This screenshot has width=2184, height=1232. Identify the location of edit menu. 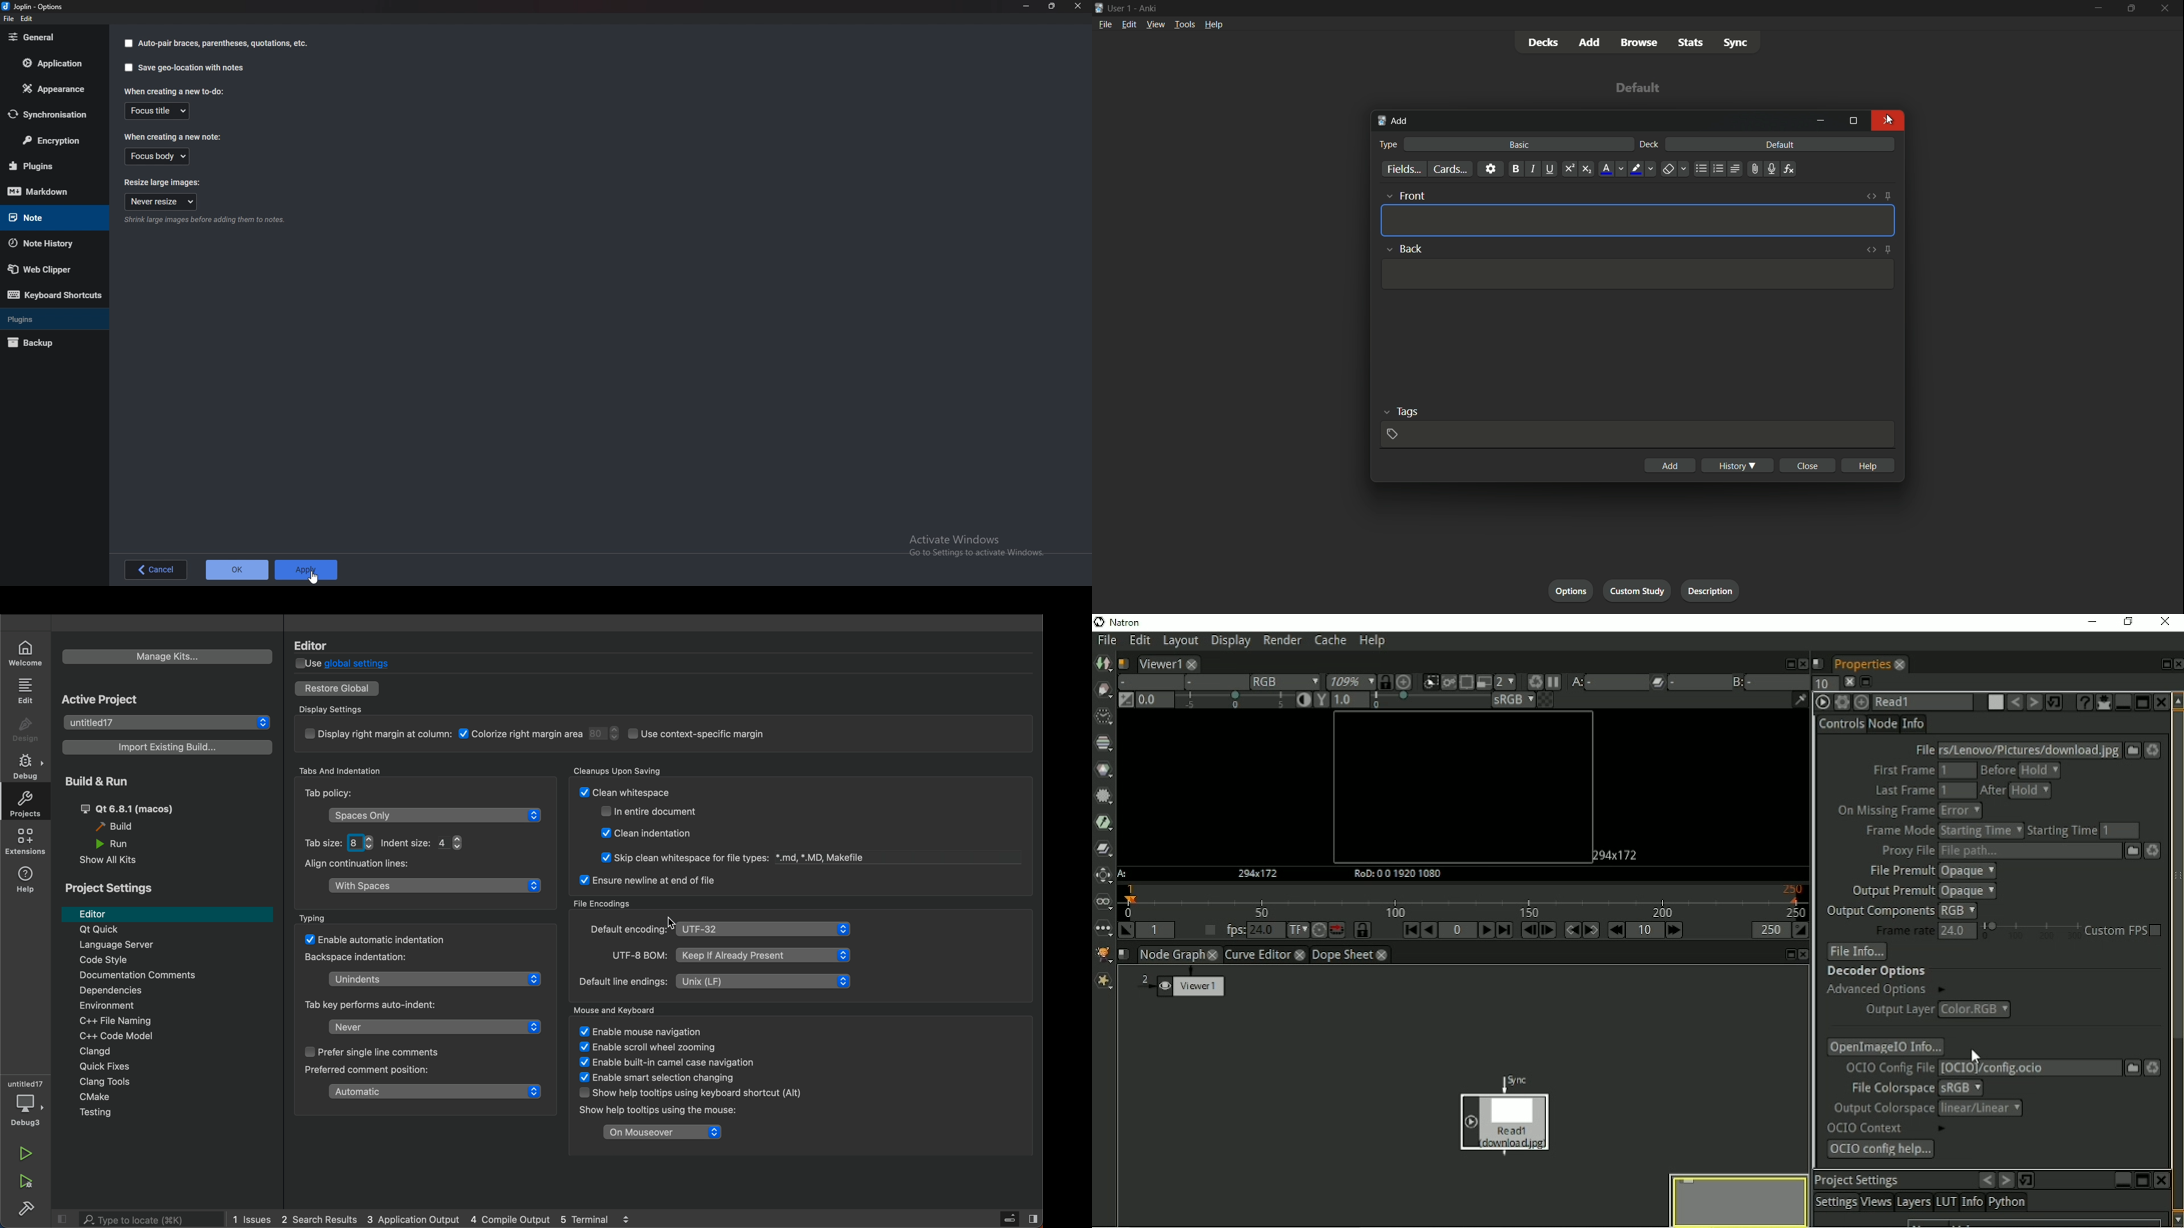
(1131, 24).